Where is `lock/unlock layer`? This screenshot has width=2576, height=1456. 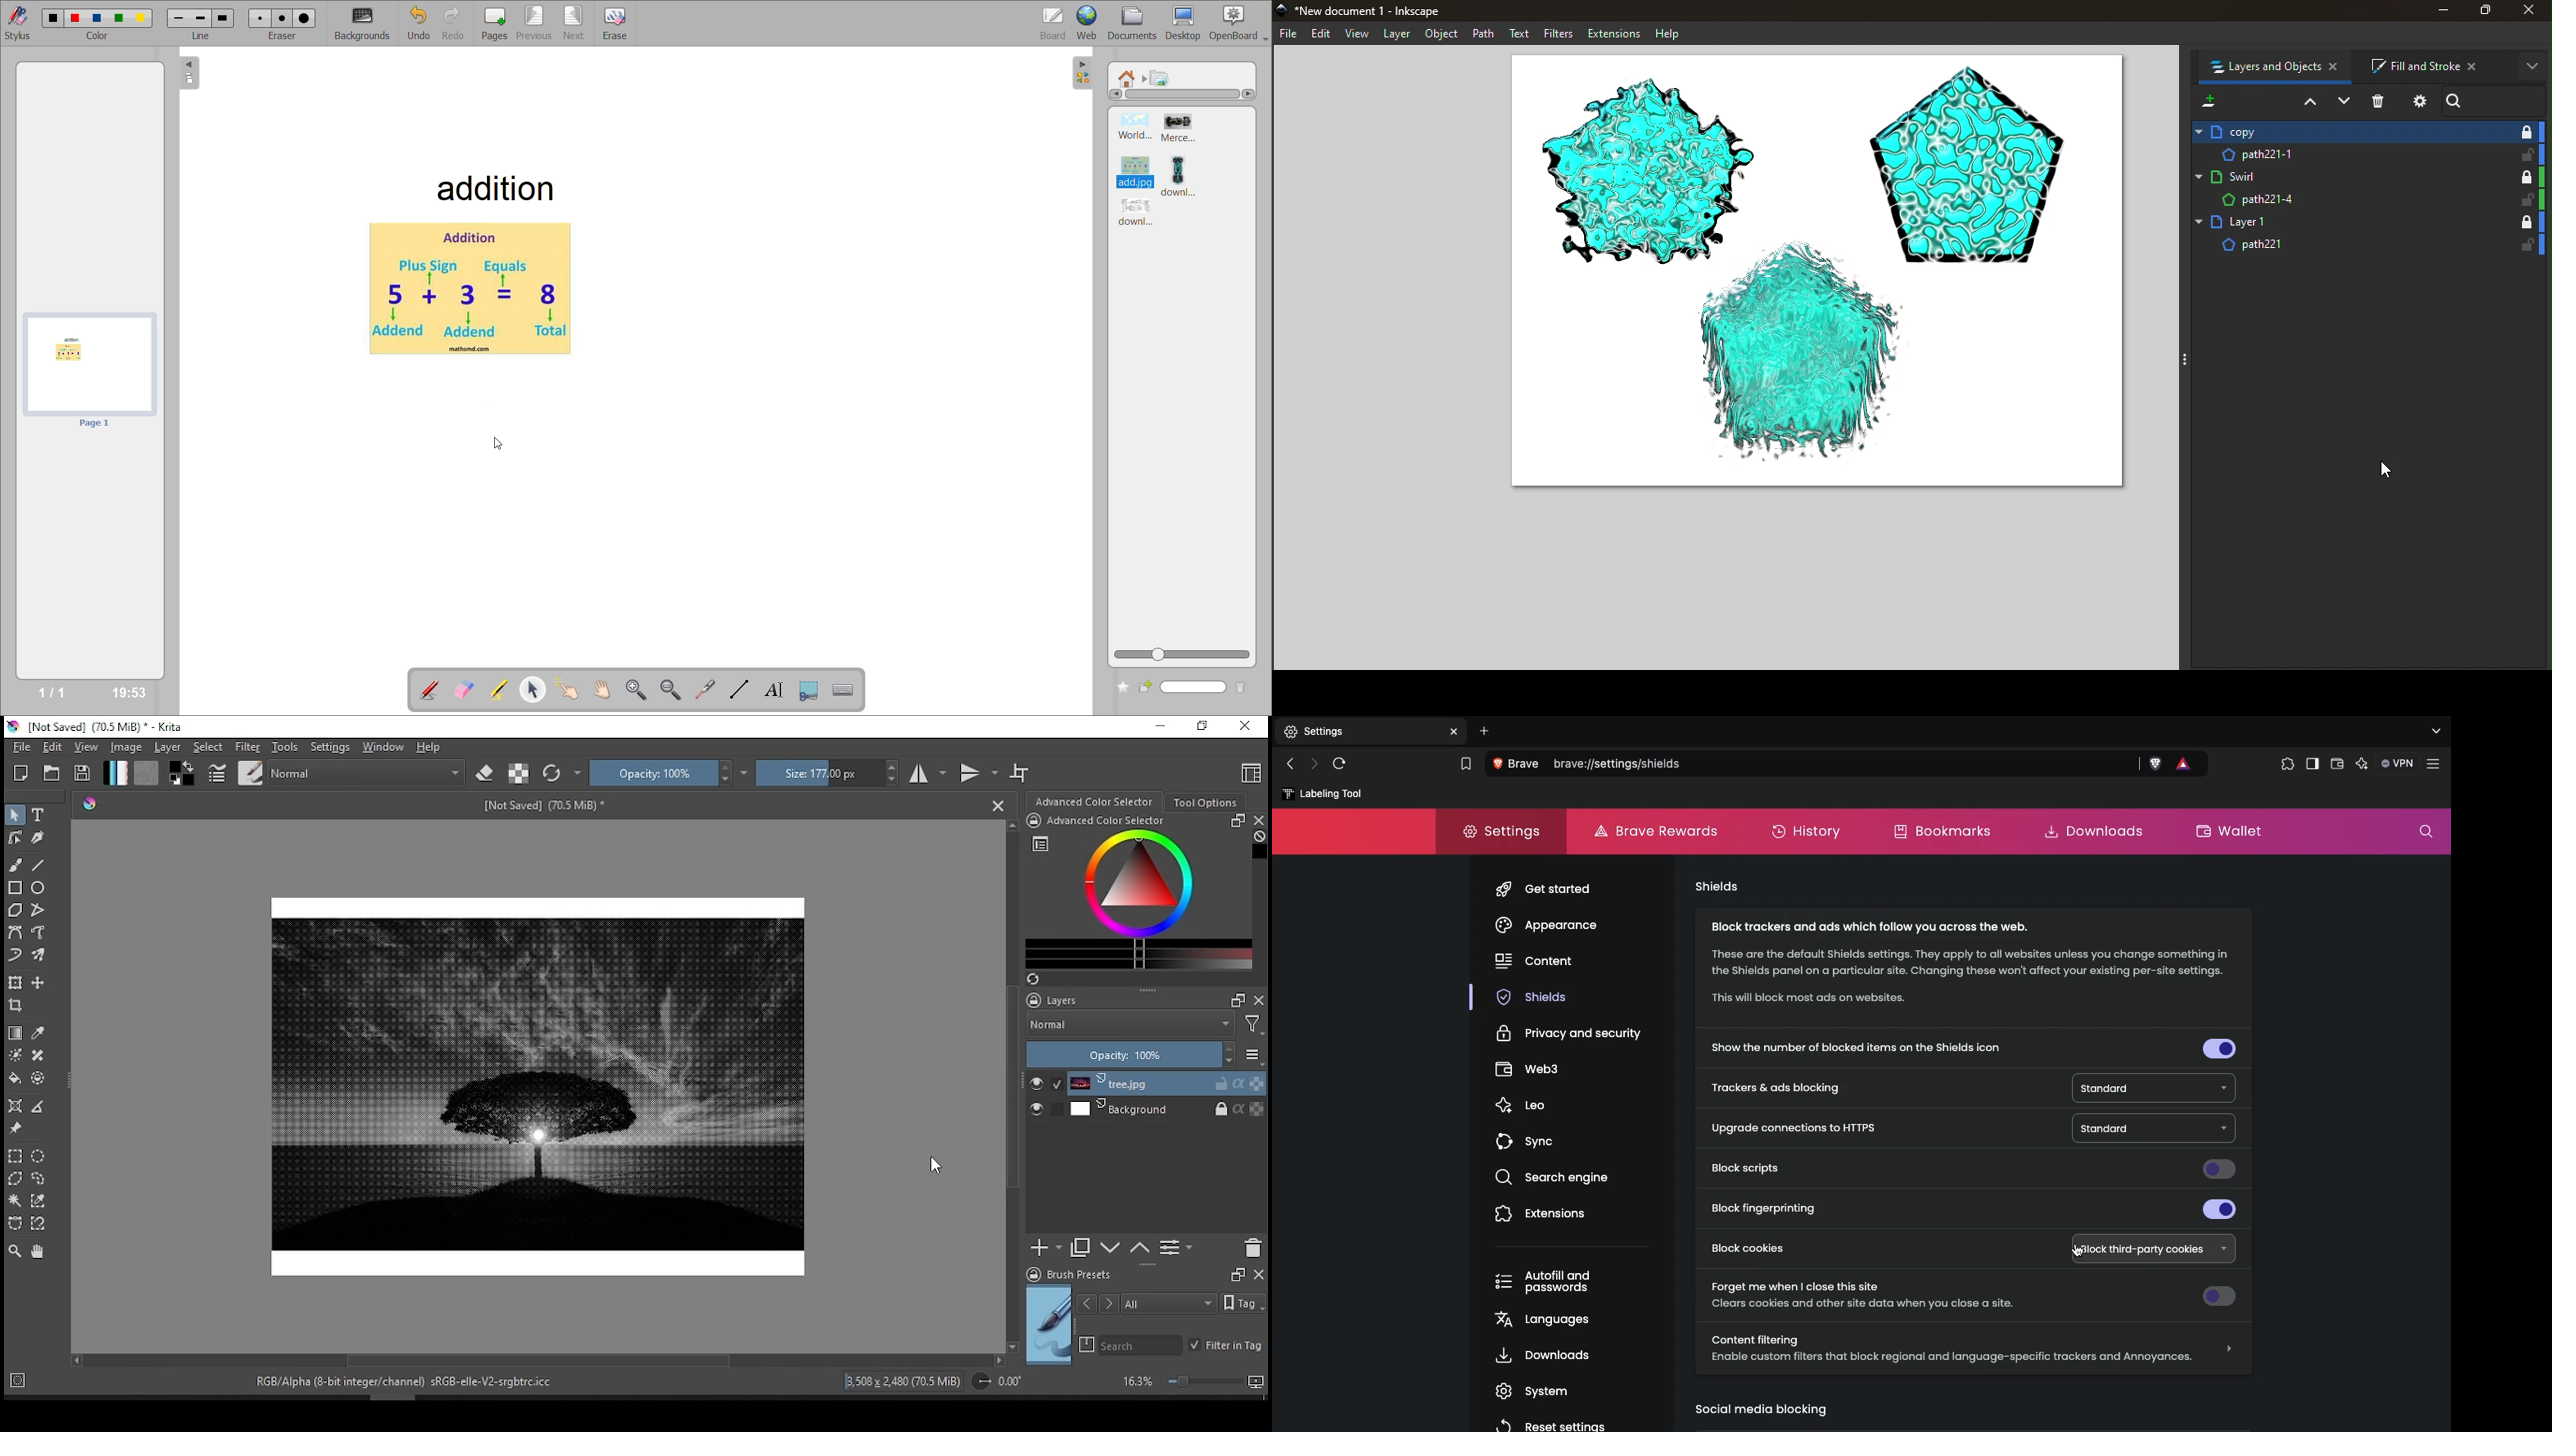 lock/unlock layer is located at coordinates (2525, 176).